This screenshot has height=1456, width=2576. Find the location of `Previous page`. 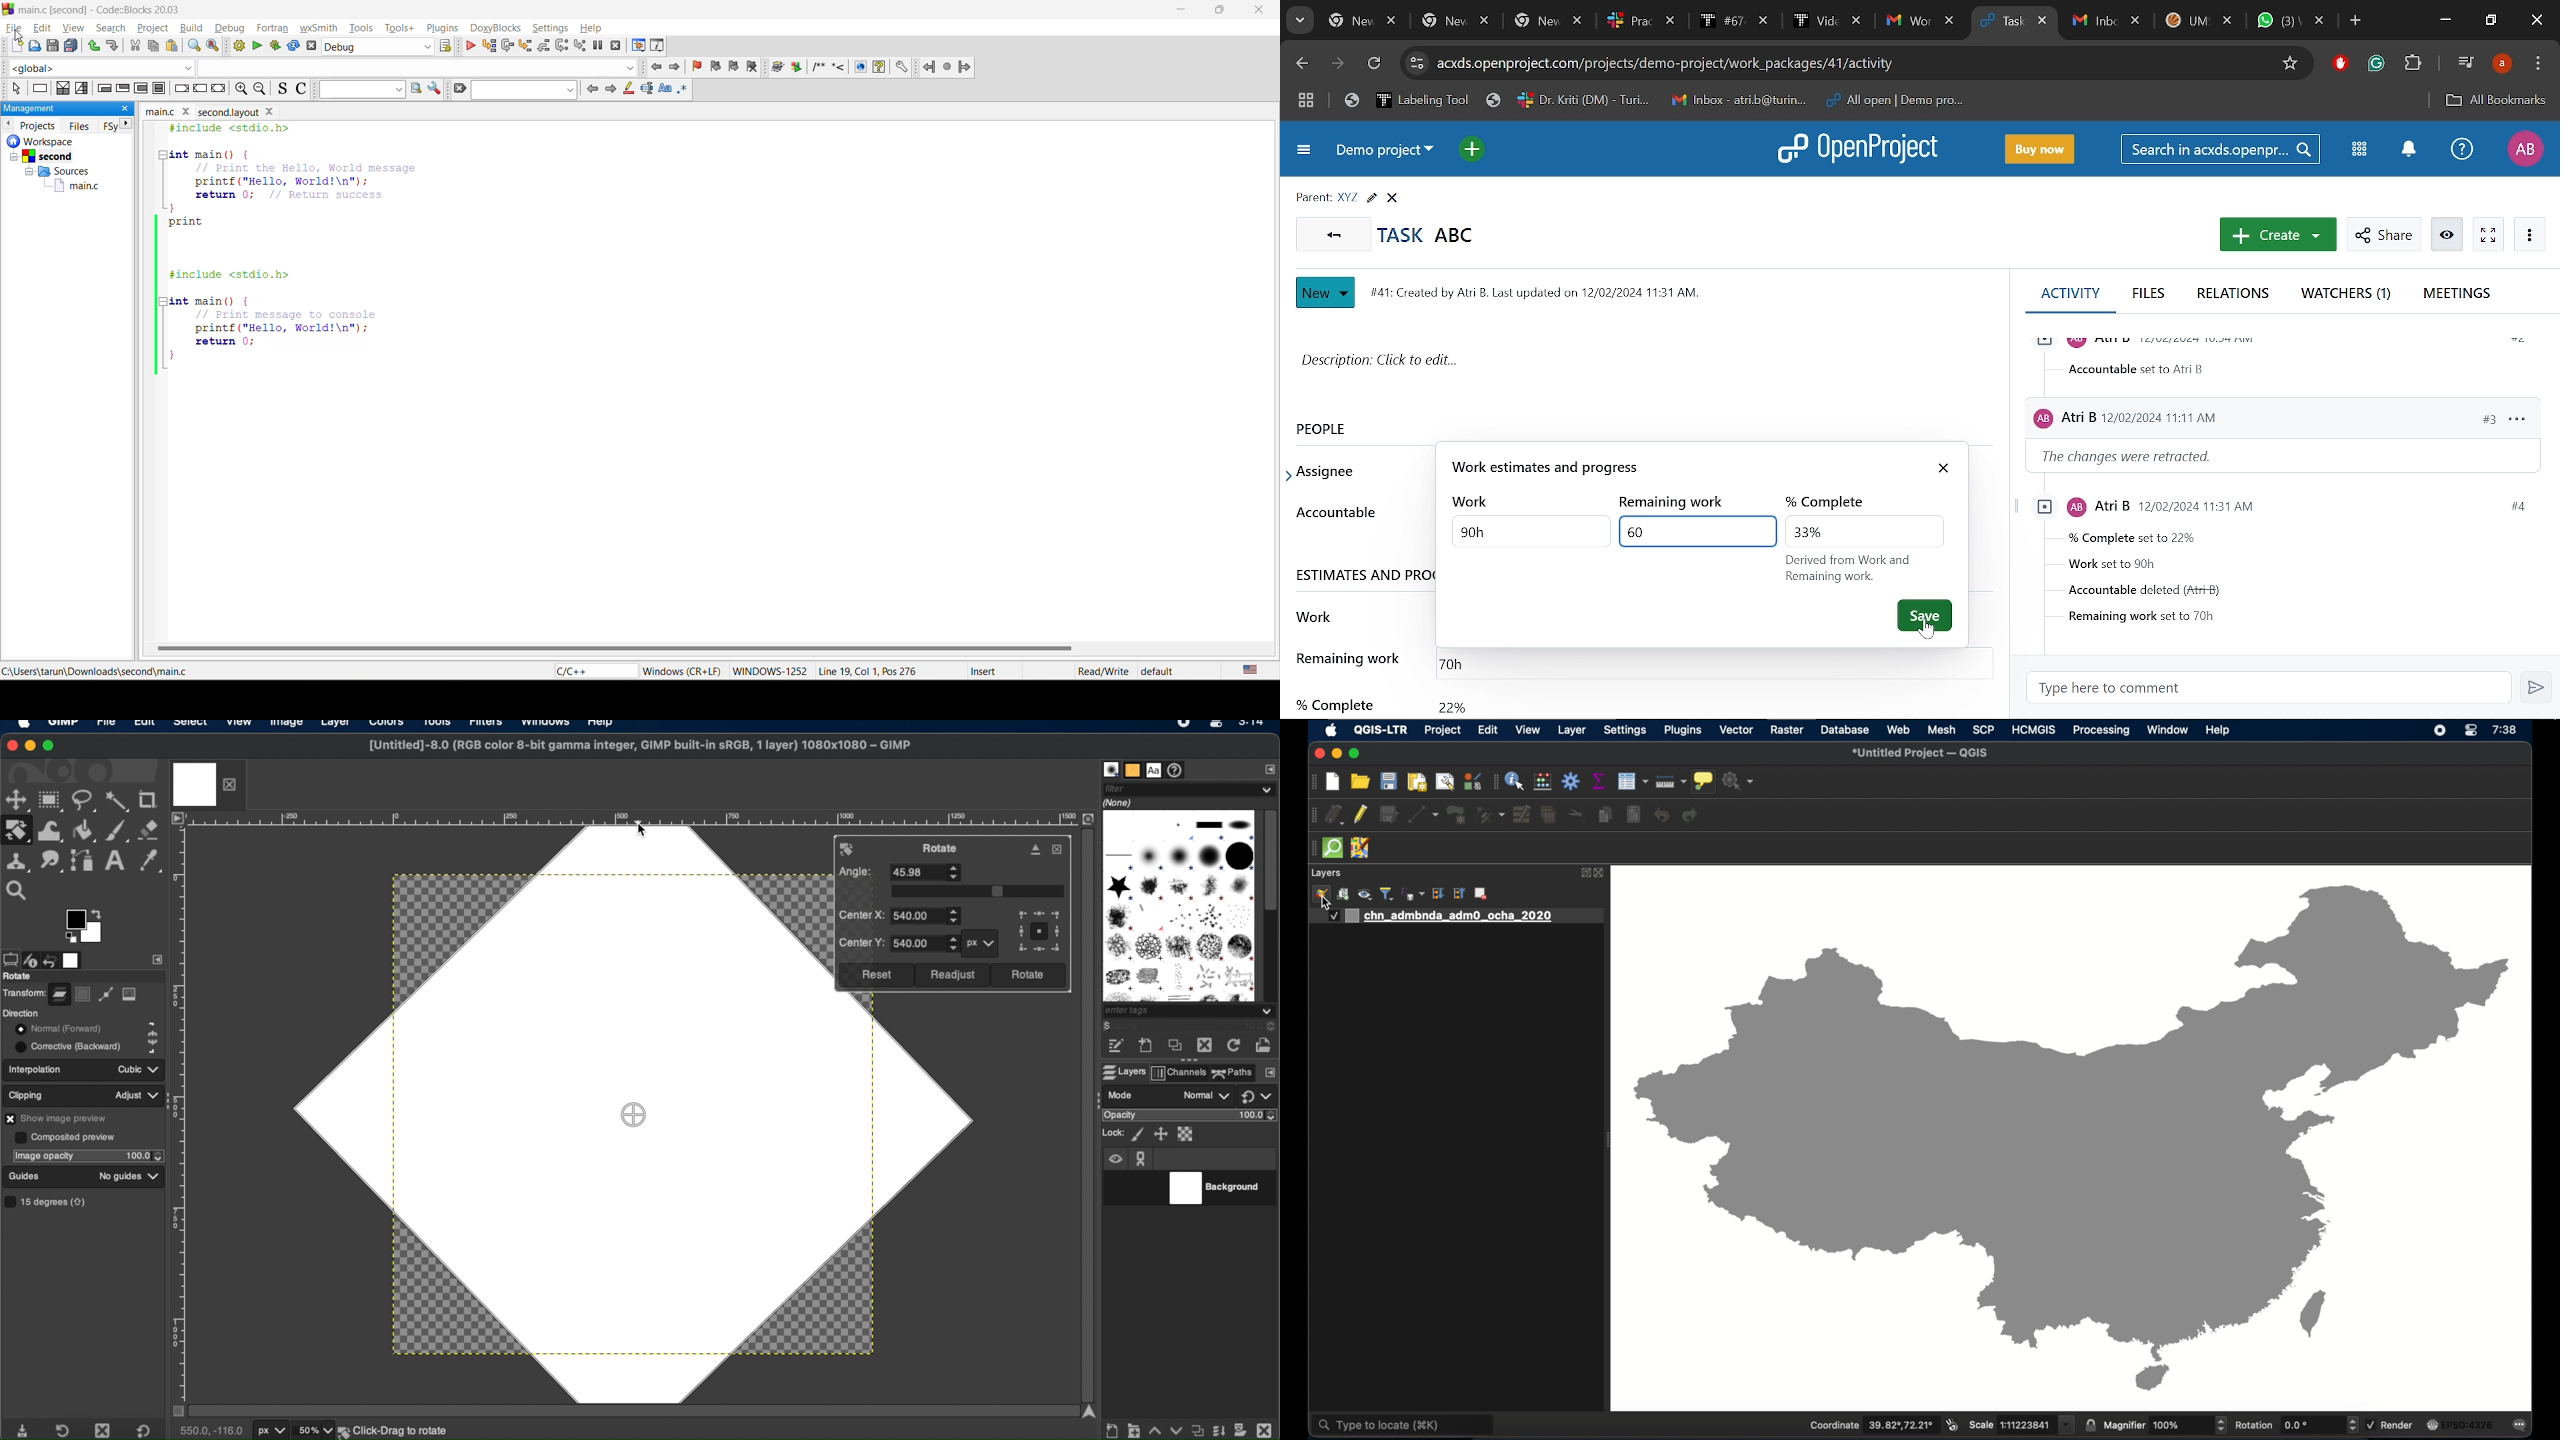

Previous page is located at coordinates (1301, 63).